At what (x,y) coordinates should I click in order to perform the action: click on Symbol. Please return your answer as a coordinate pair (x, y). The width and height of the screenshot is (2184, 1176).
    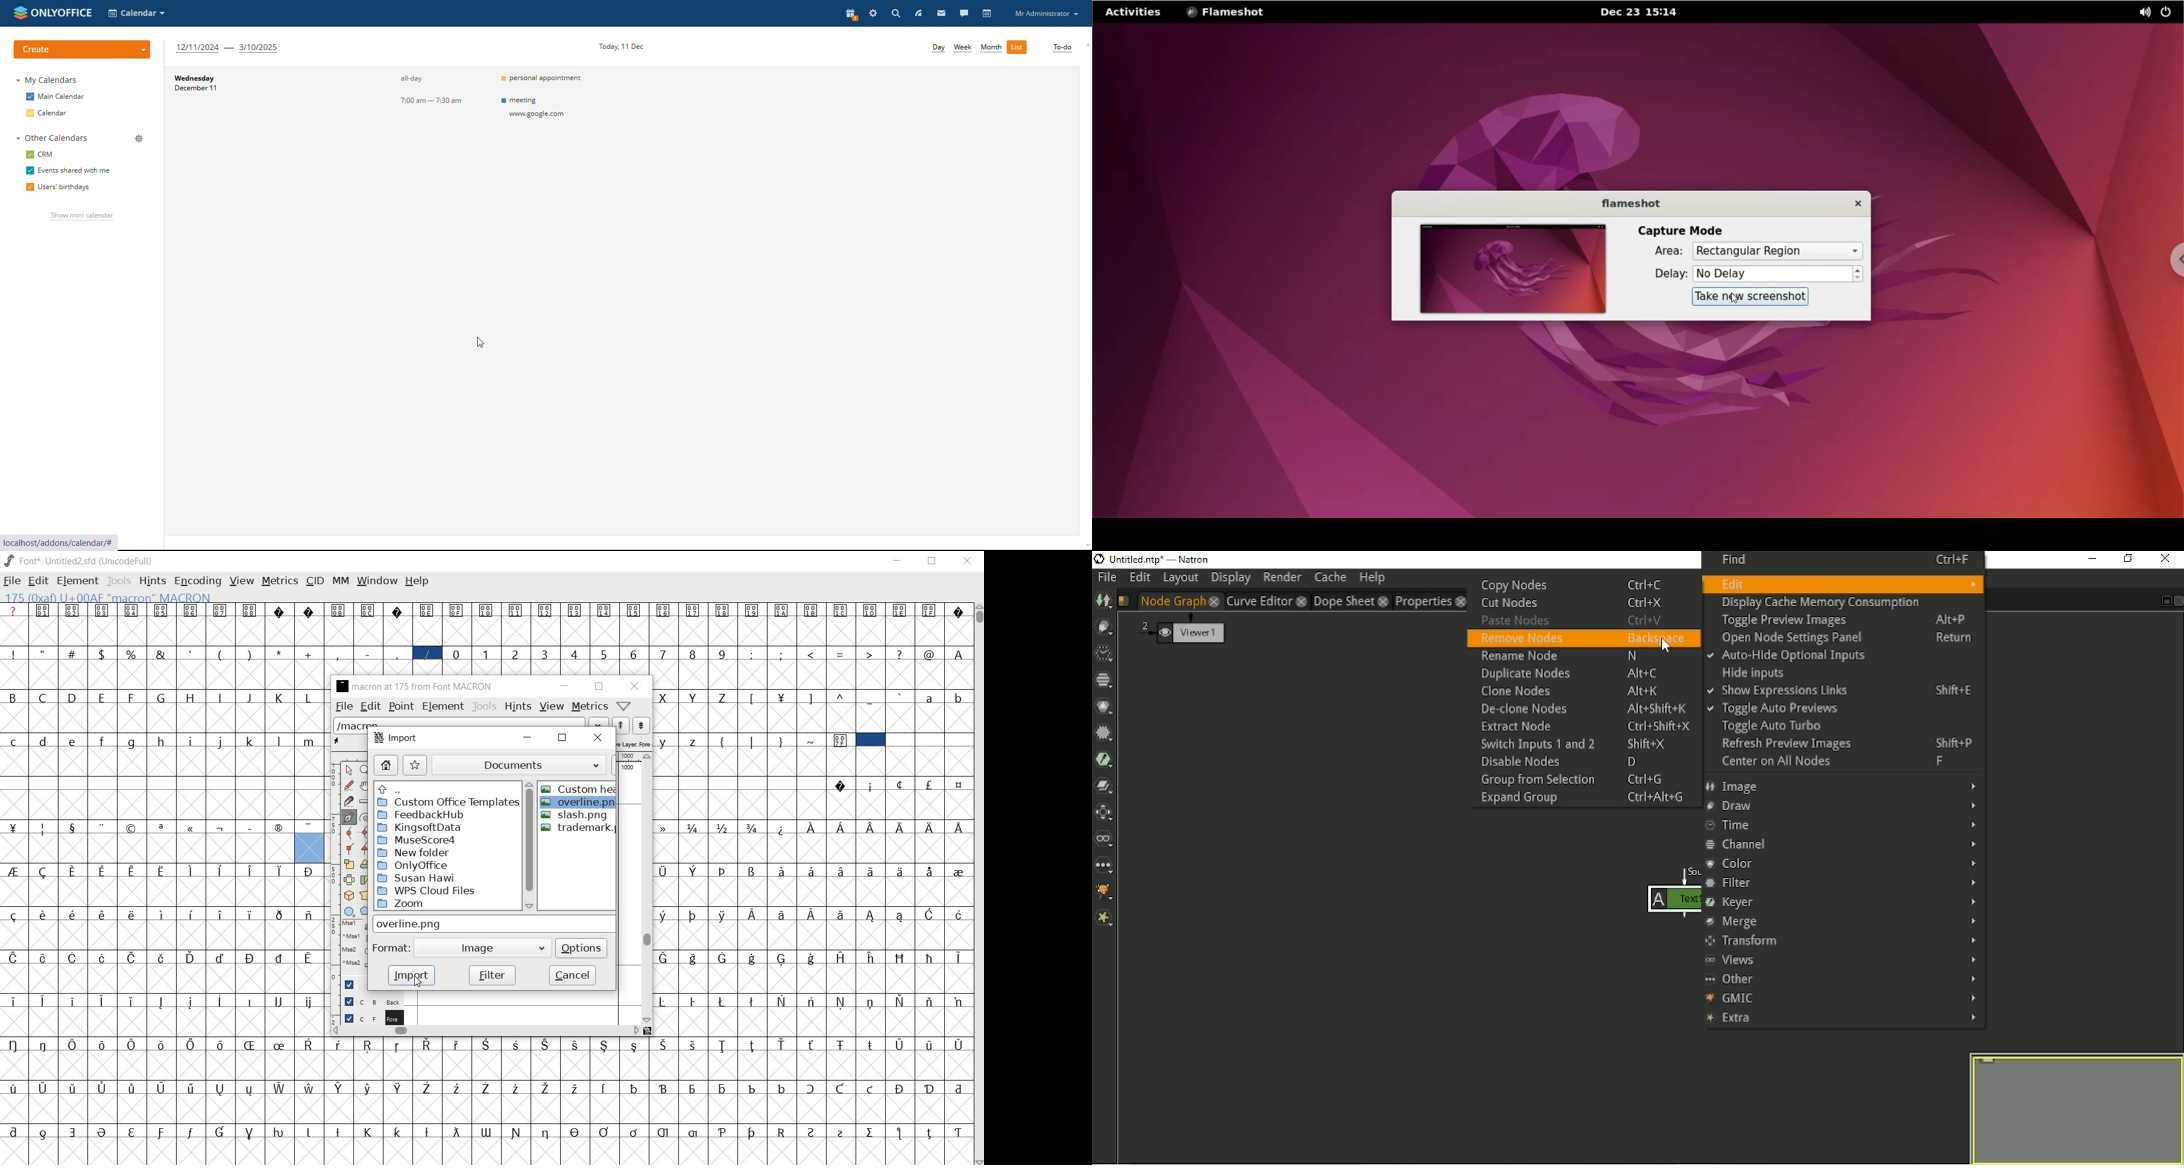
    Looking at the image, I should click on (723, 1129).